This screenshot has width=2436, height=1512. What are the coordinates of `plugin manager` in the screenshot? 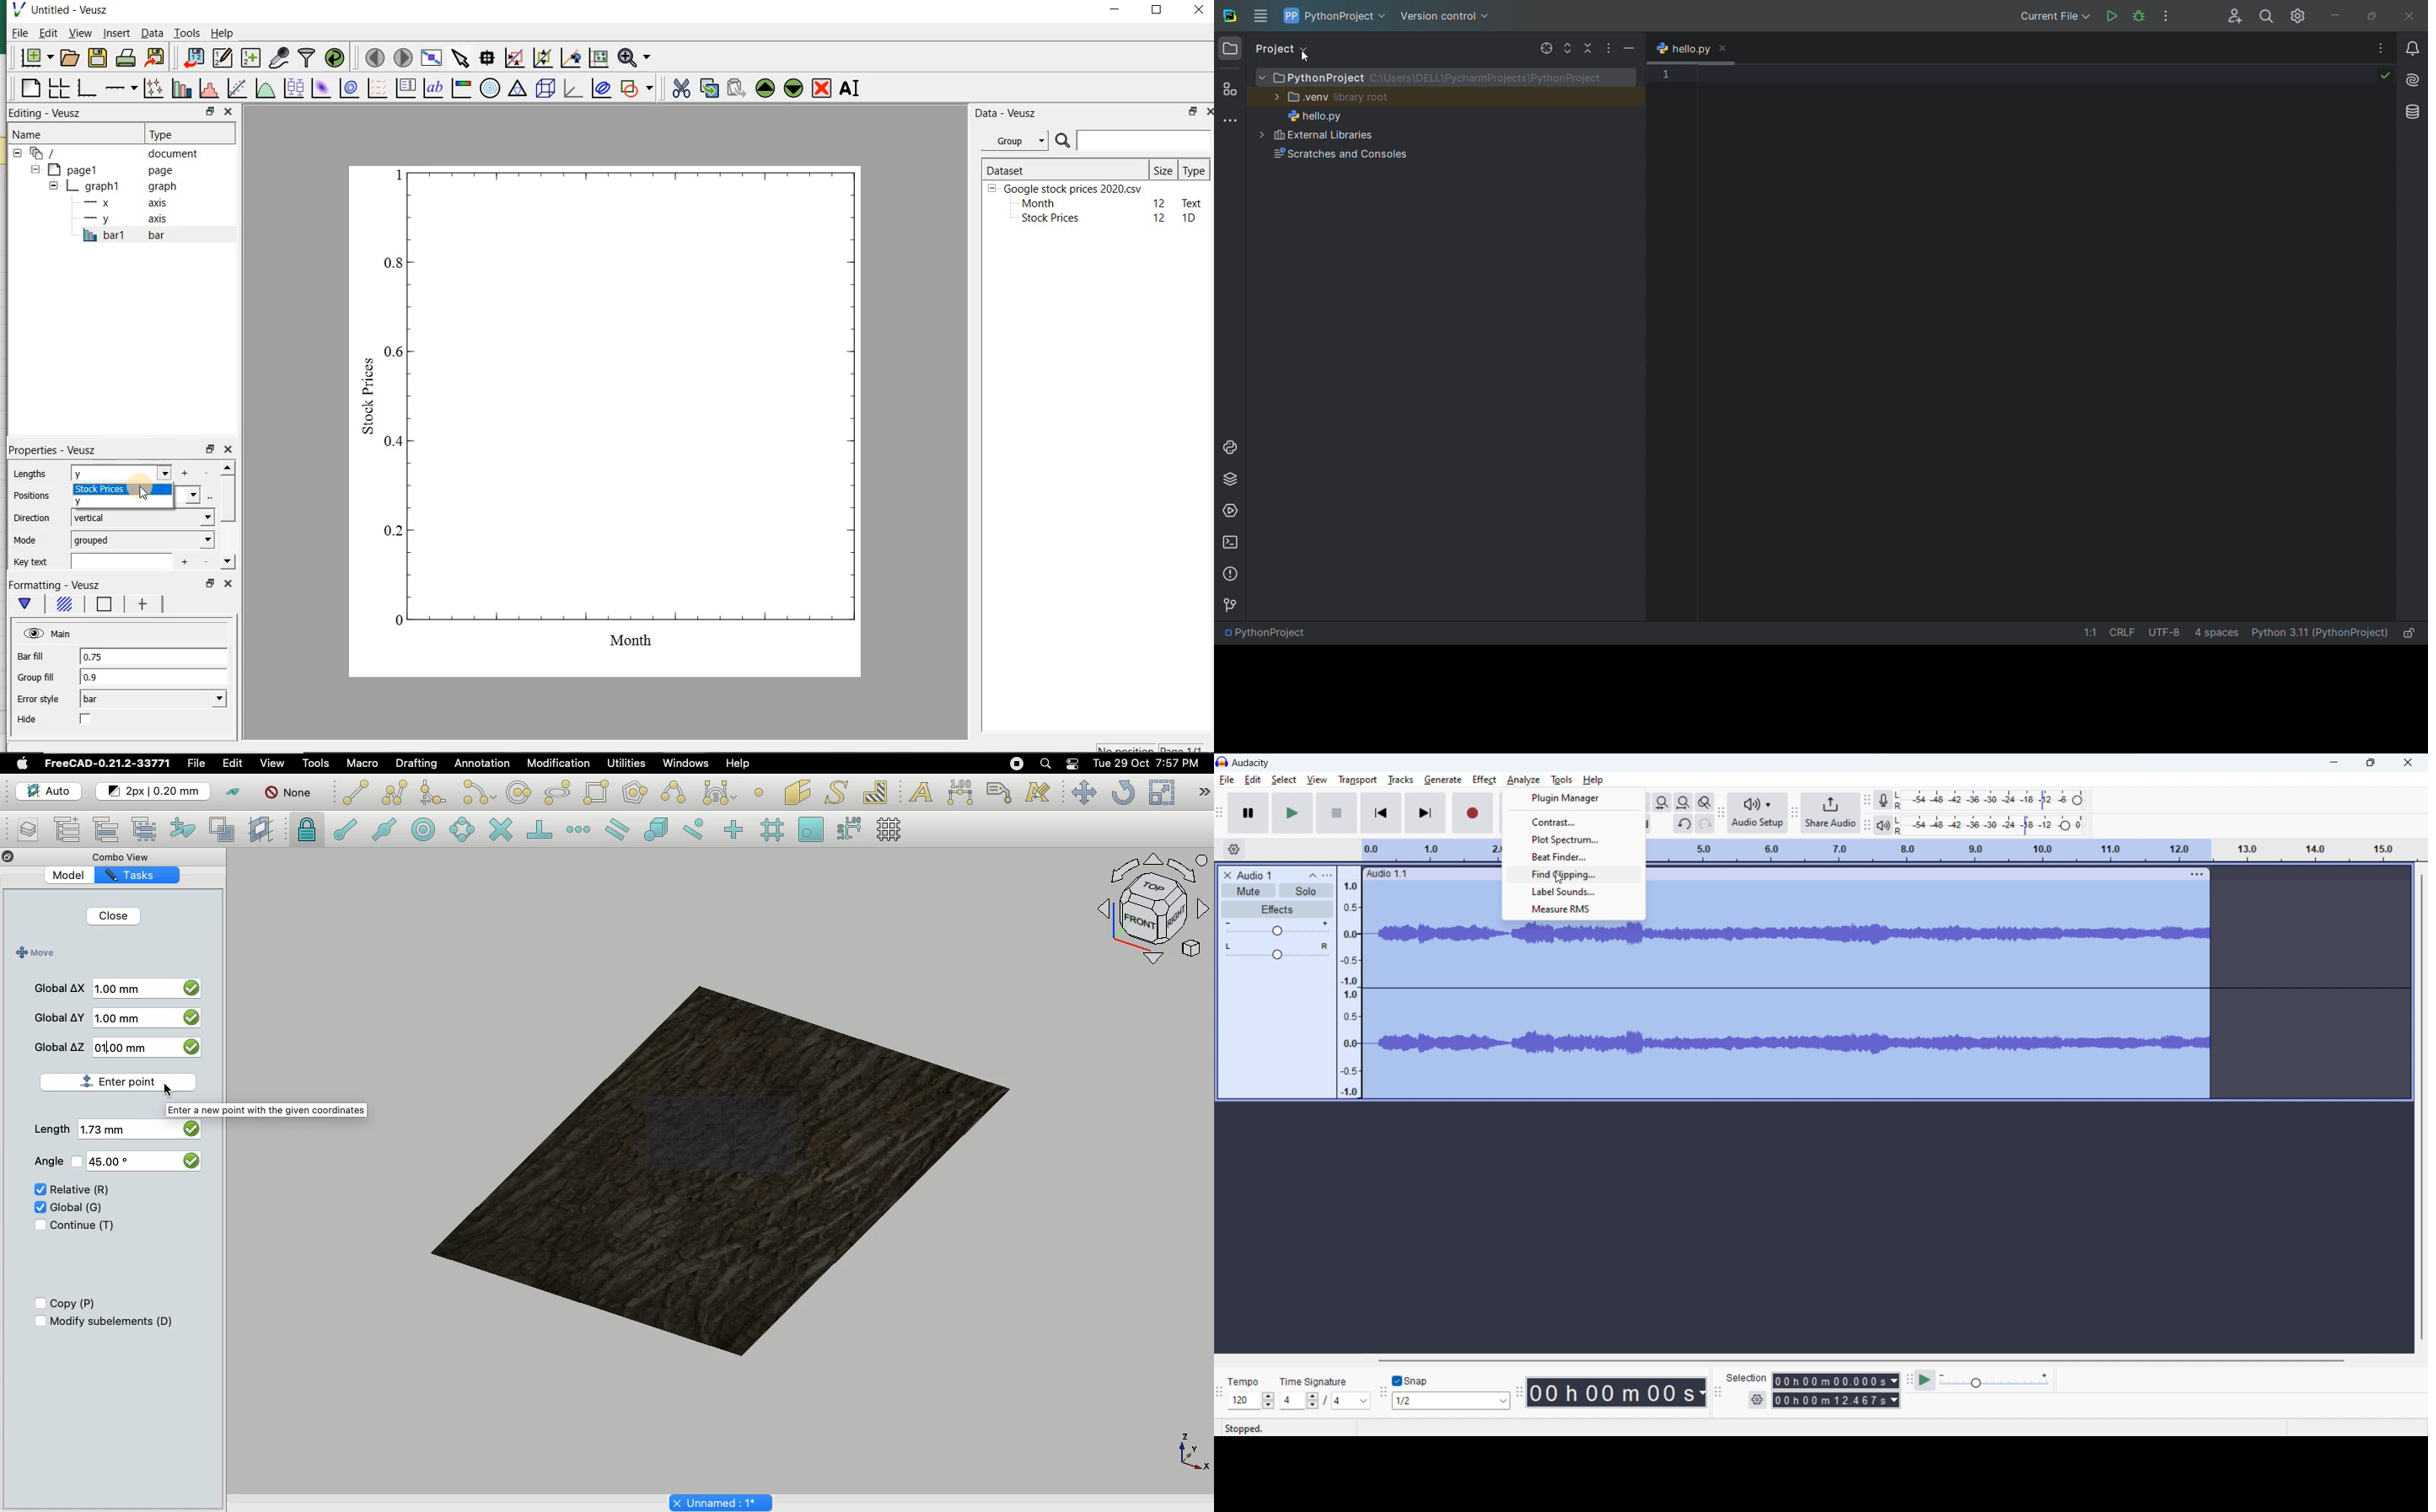 It's located at (1573, 798).